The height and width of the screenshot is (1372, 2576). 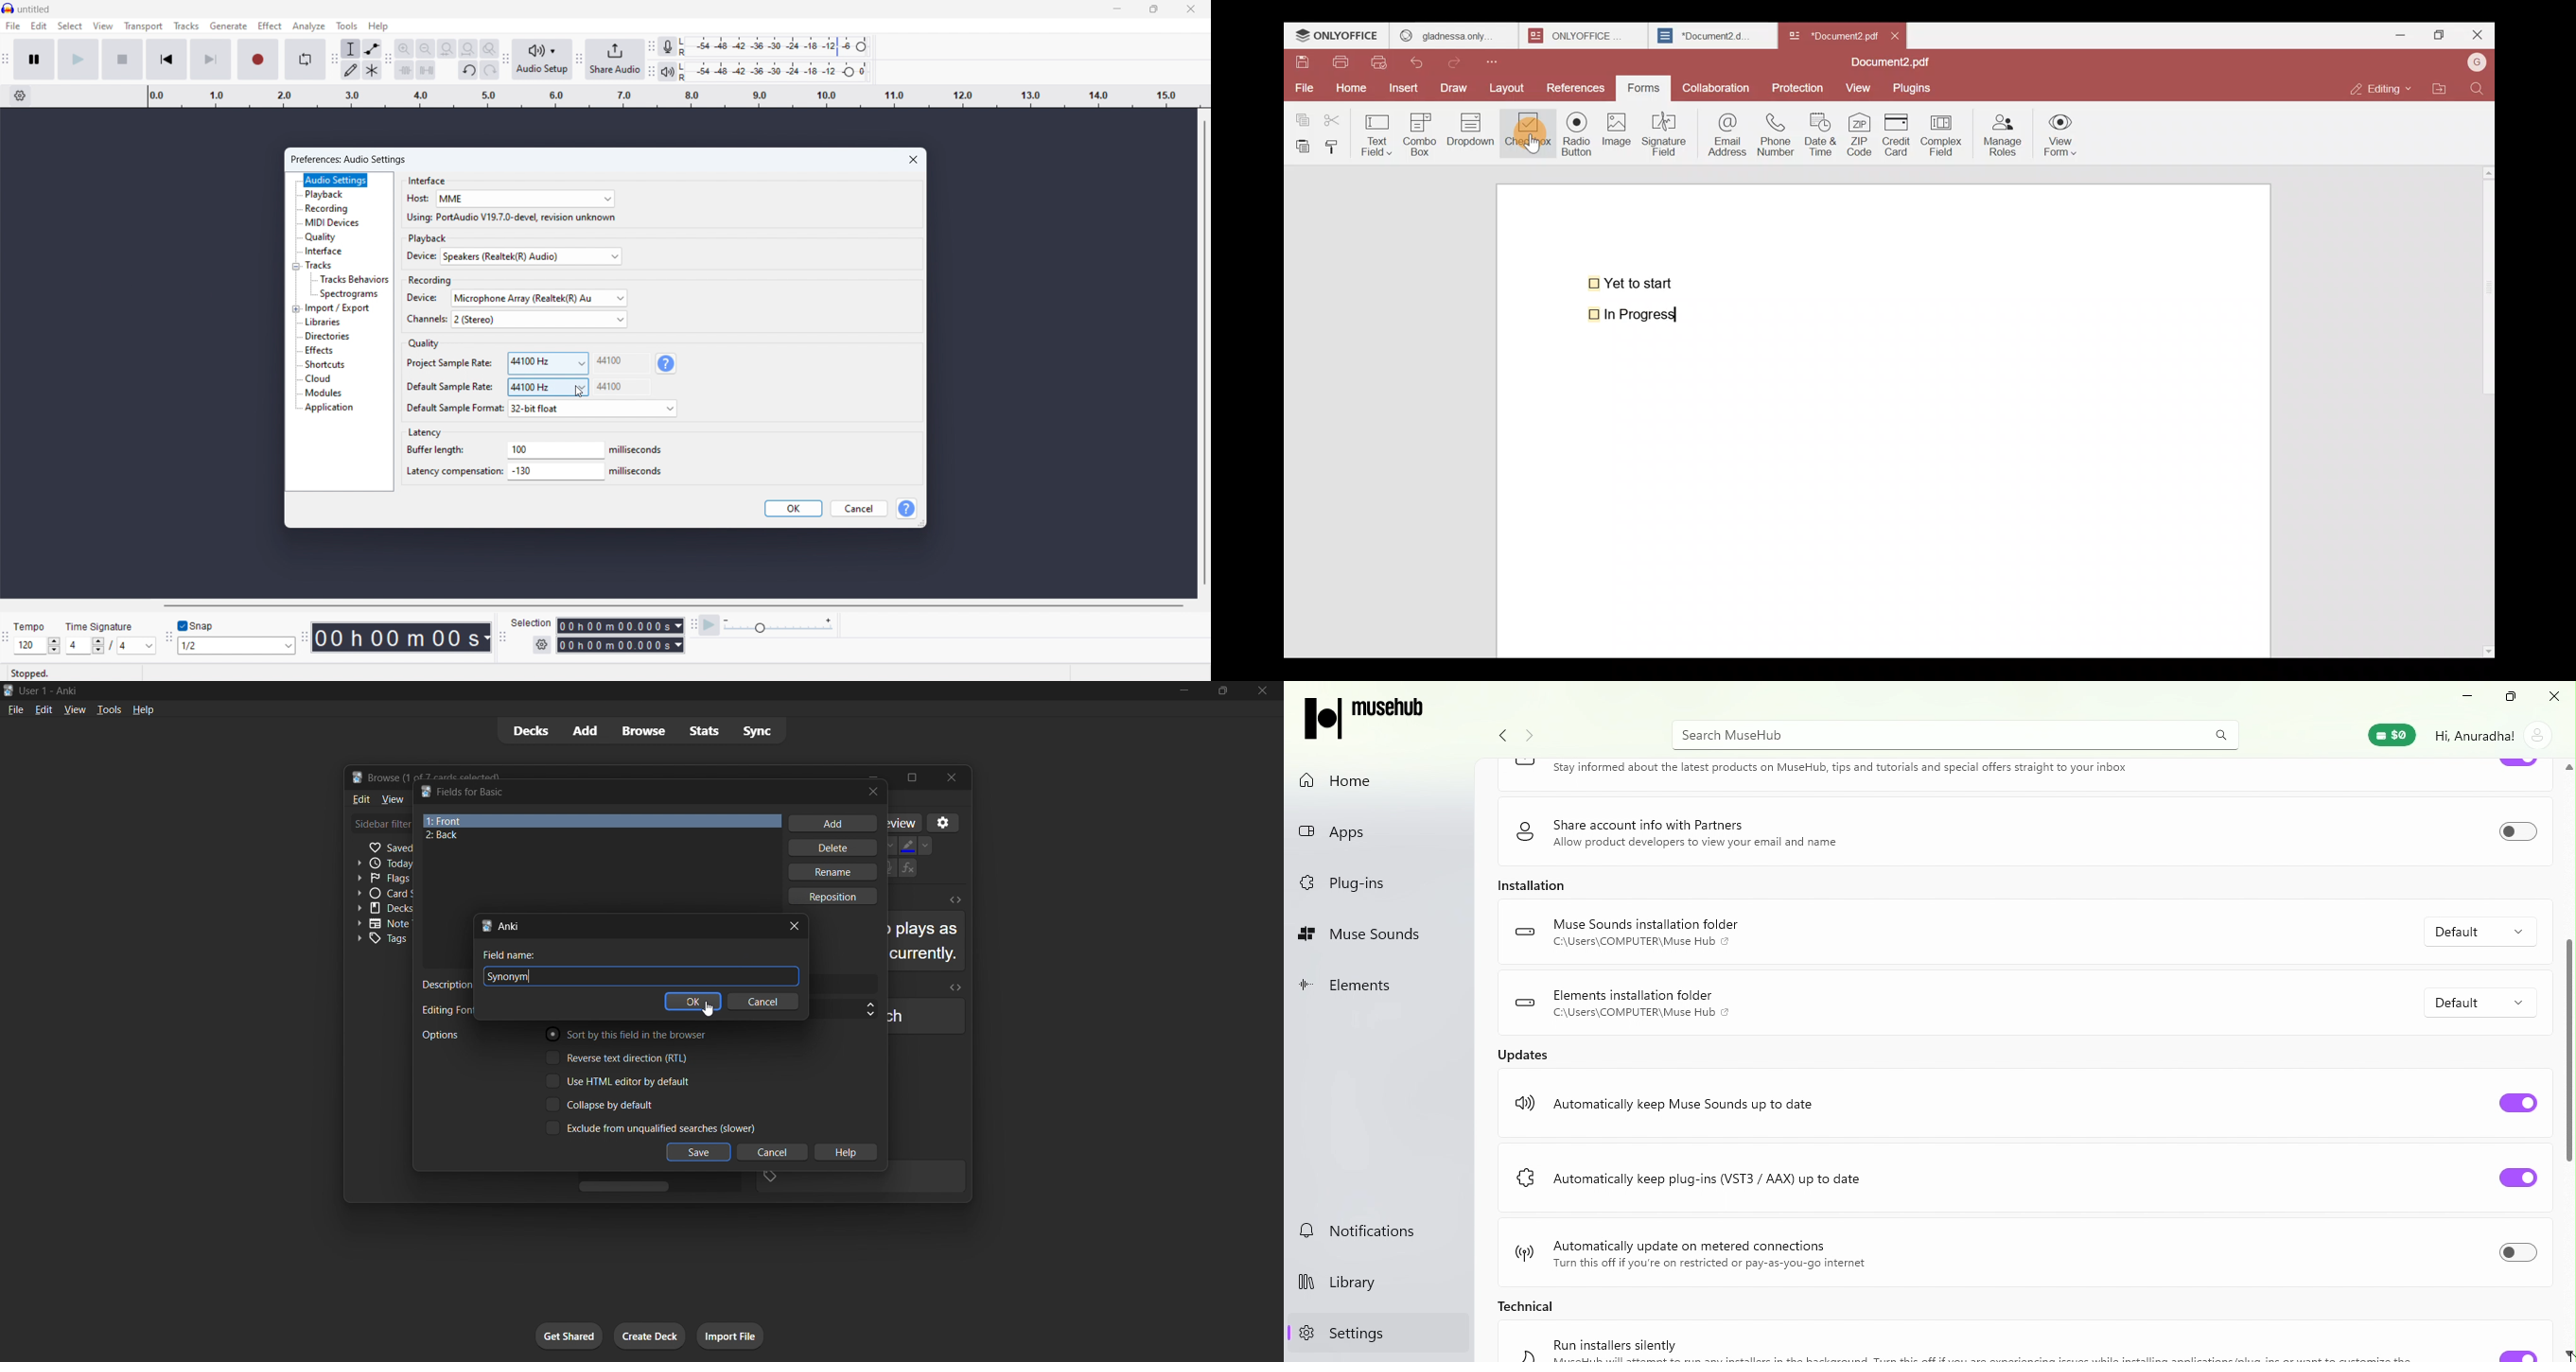 I want to click on browse, so click(x=643, y=732).